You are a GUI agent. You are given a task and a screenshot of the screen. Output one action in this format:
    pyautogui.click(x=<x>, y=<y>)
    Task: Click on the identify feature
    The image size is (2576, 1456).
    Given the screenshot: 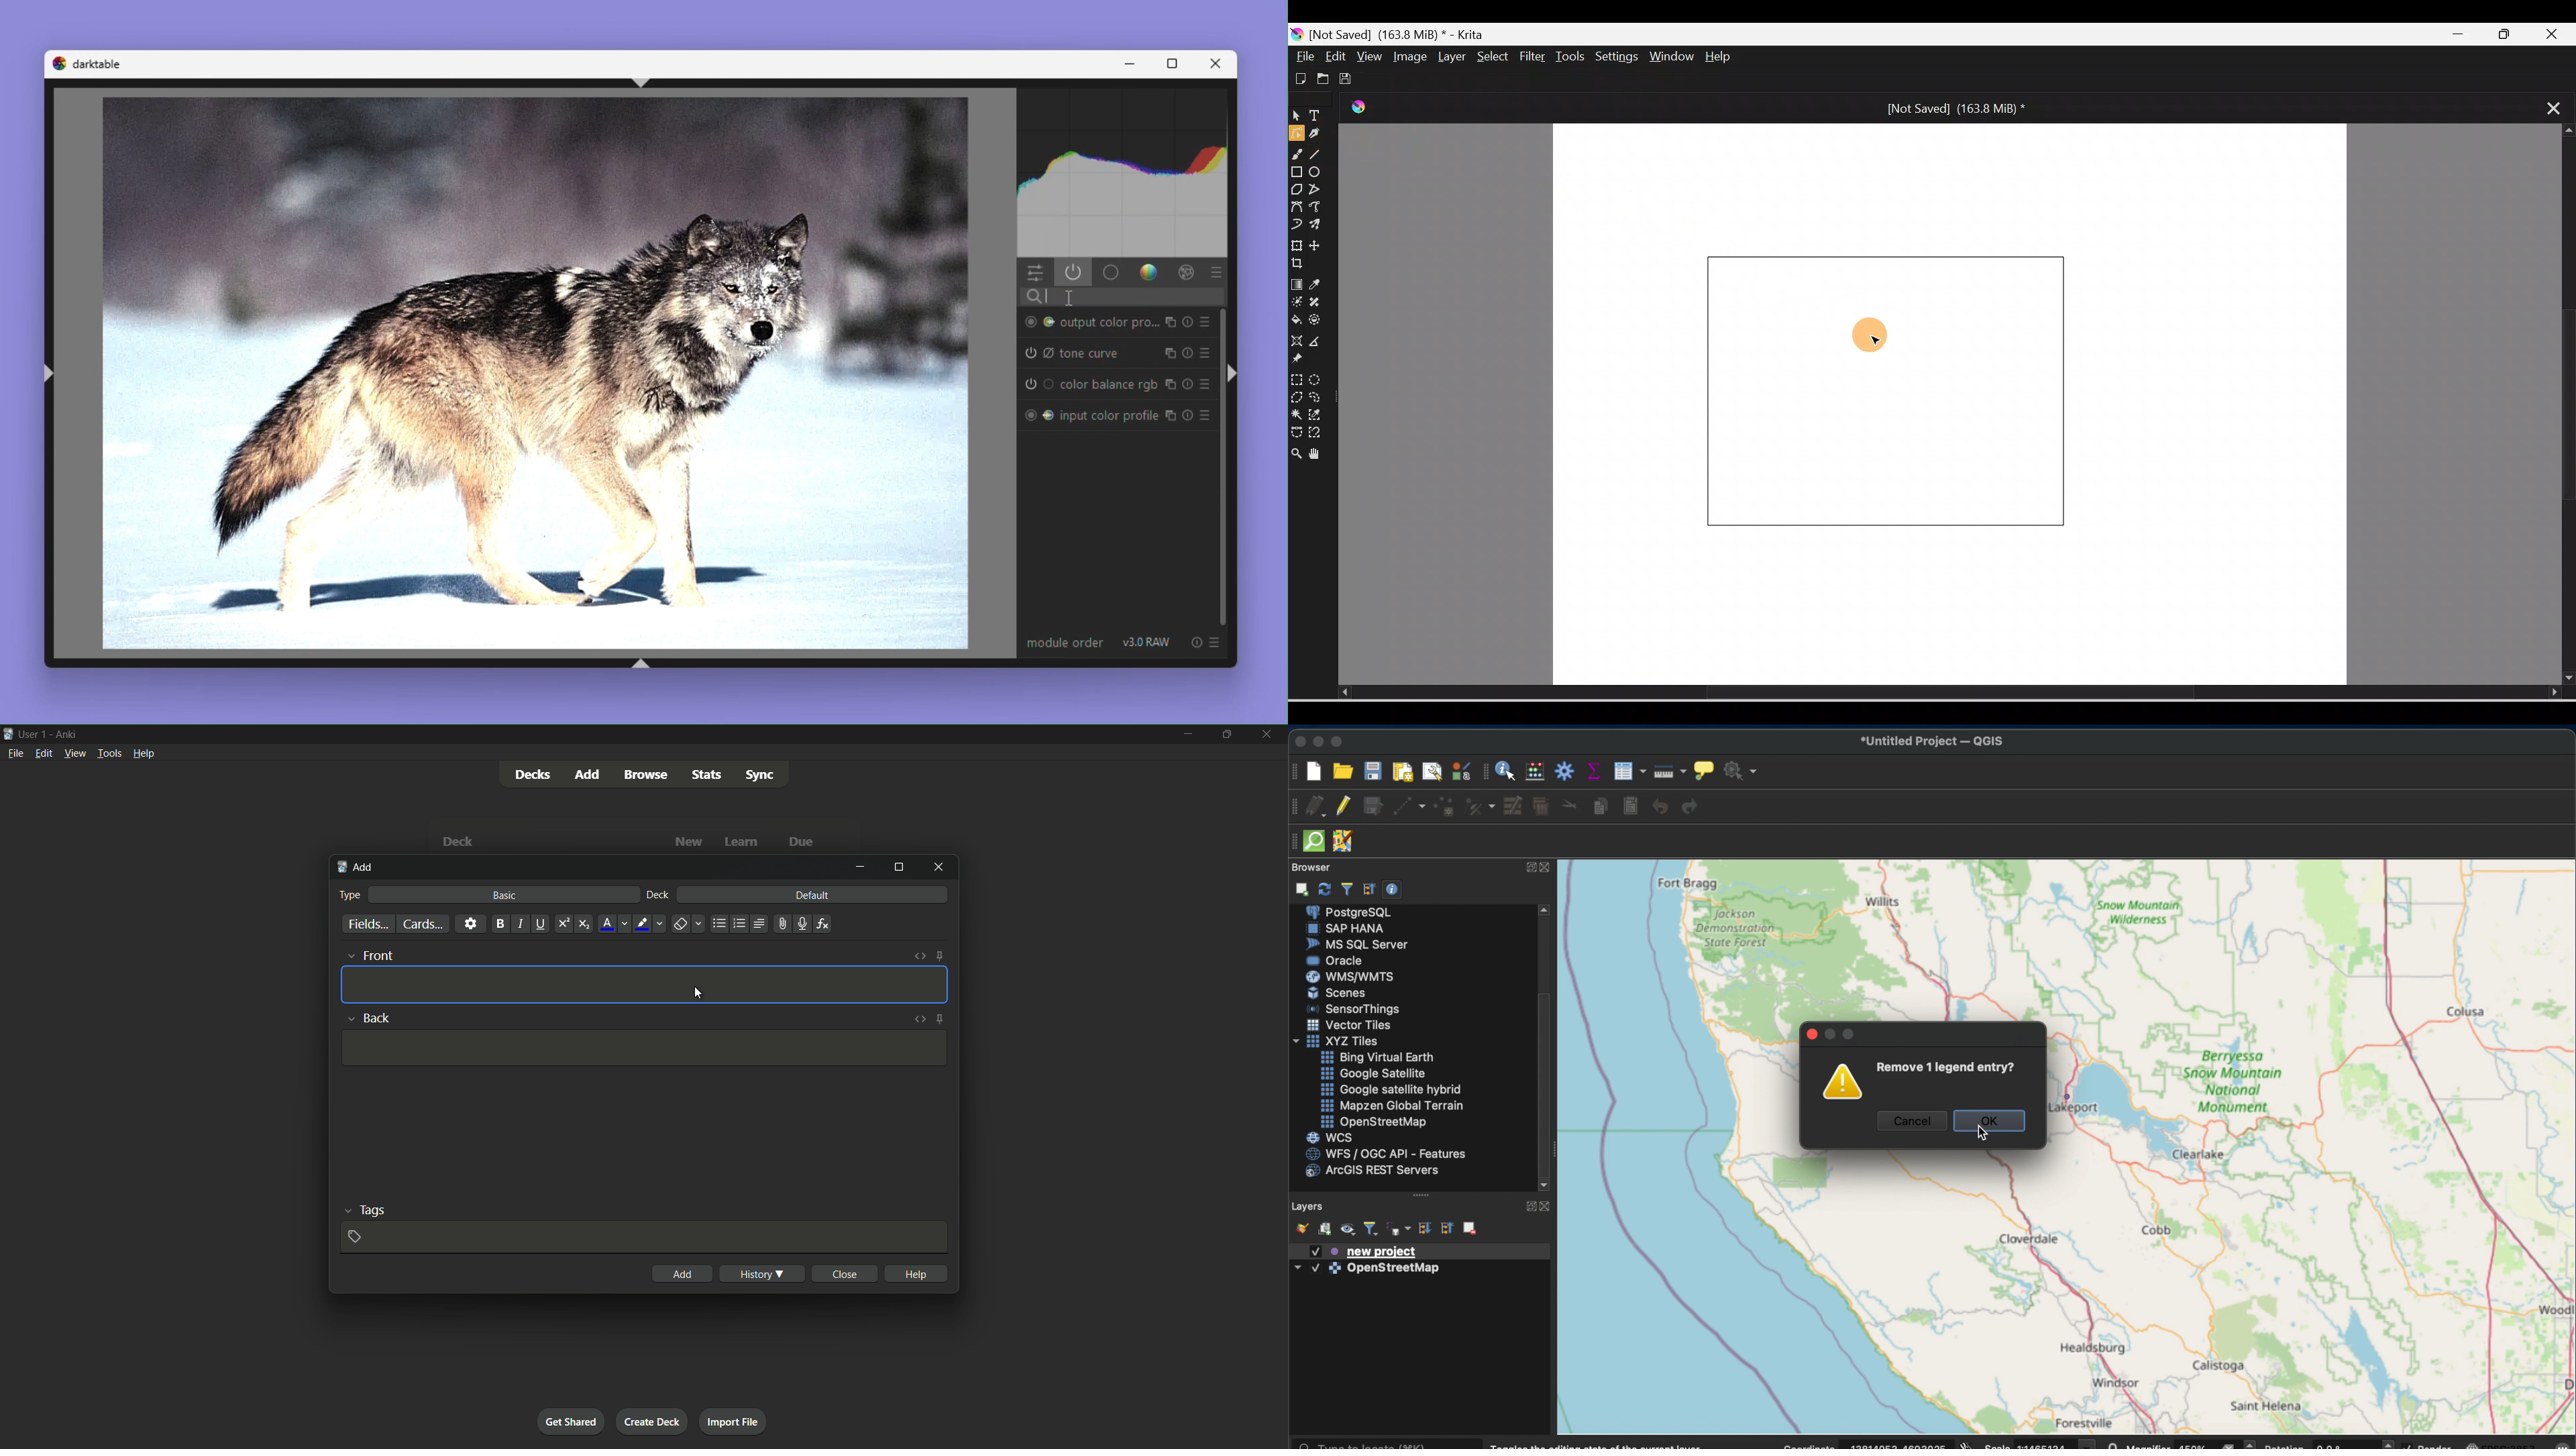 What is the action you would take?
    pyautogui.click(x=1507, y=771)
    